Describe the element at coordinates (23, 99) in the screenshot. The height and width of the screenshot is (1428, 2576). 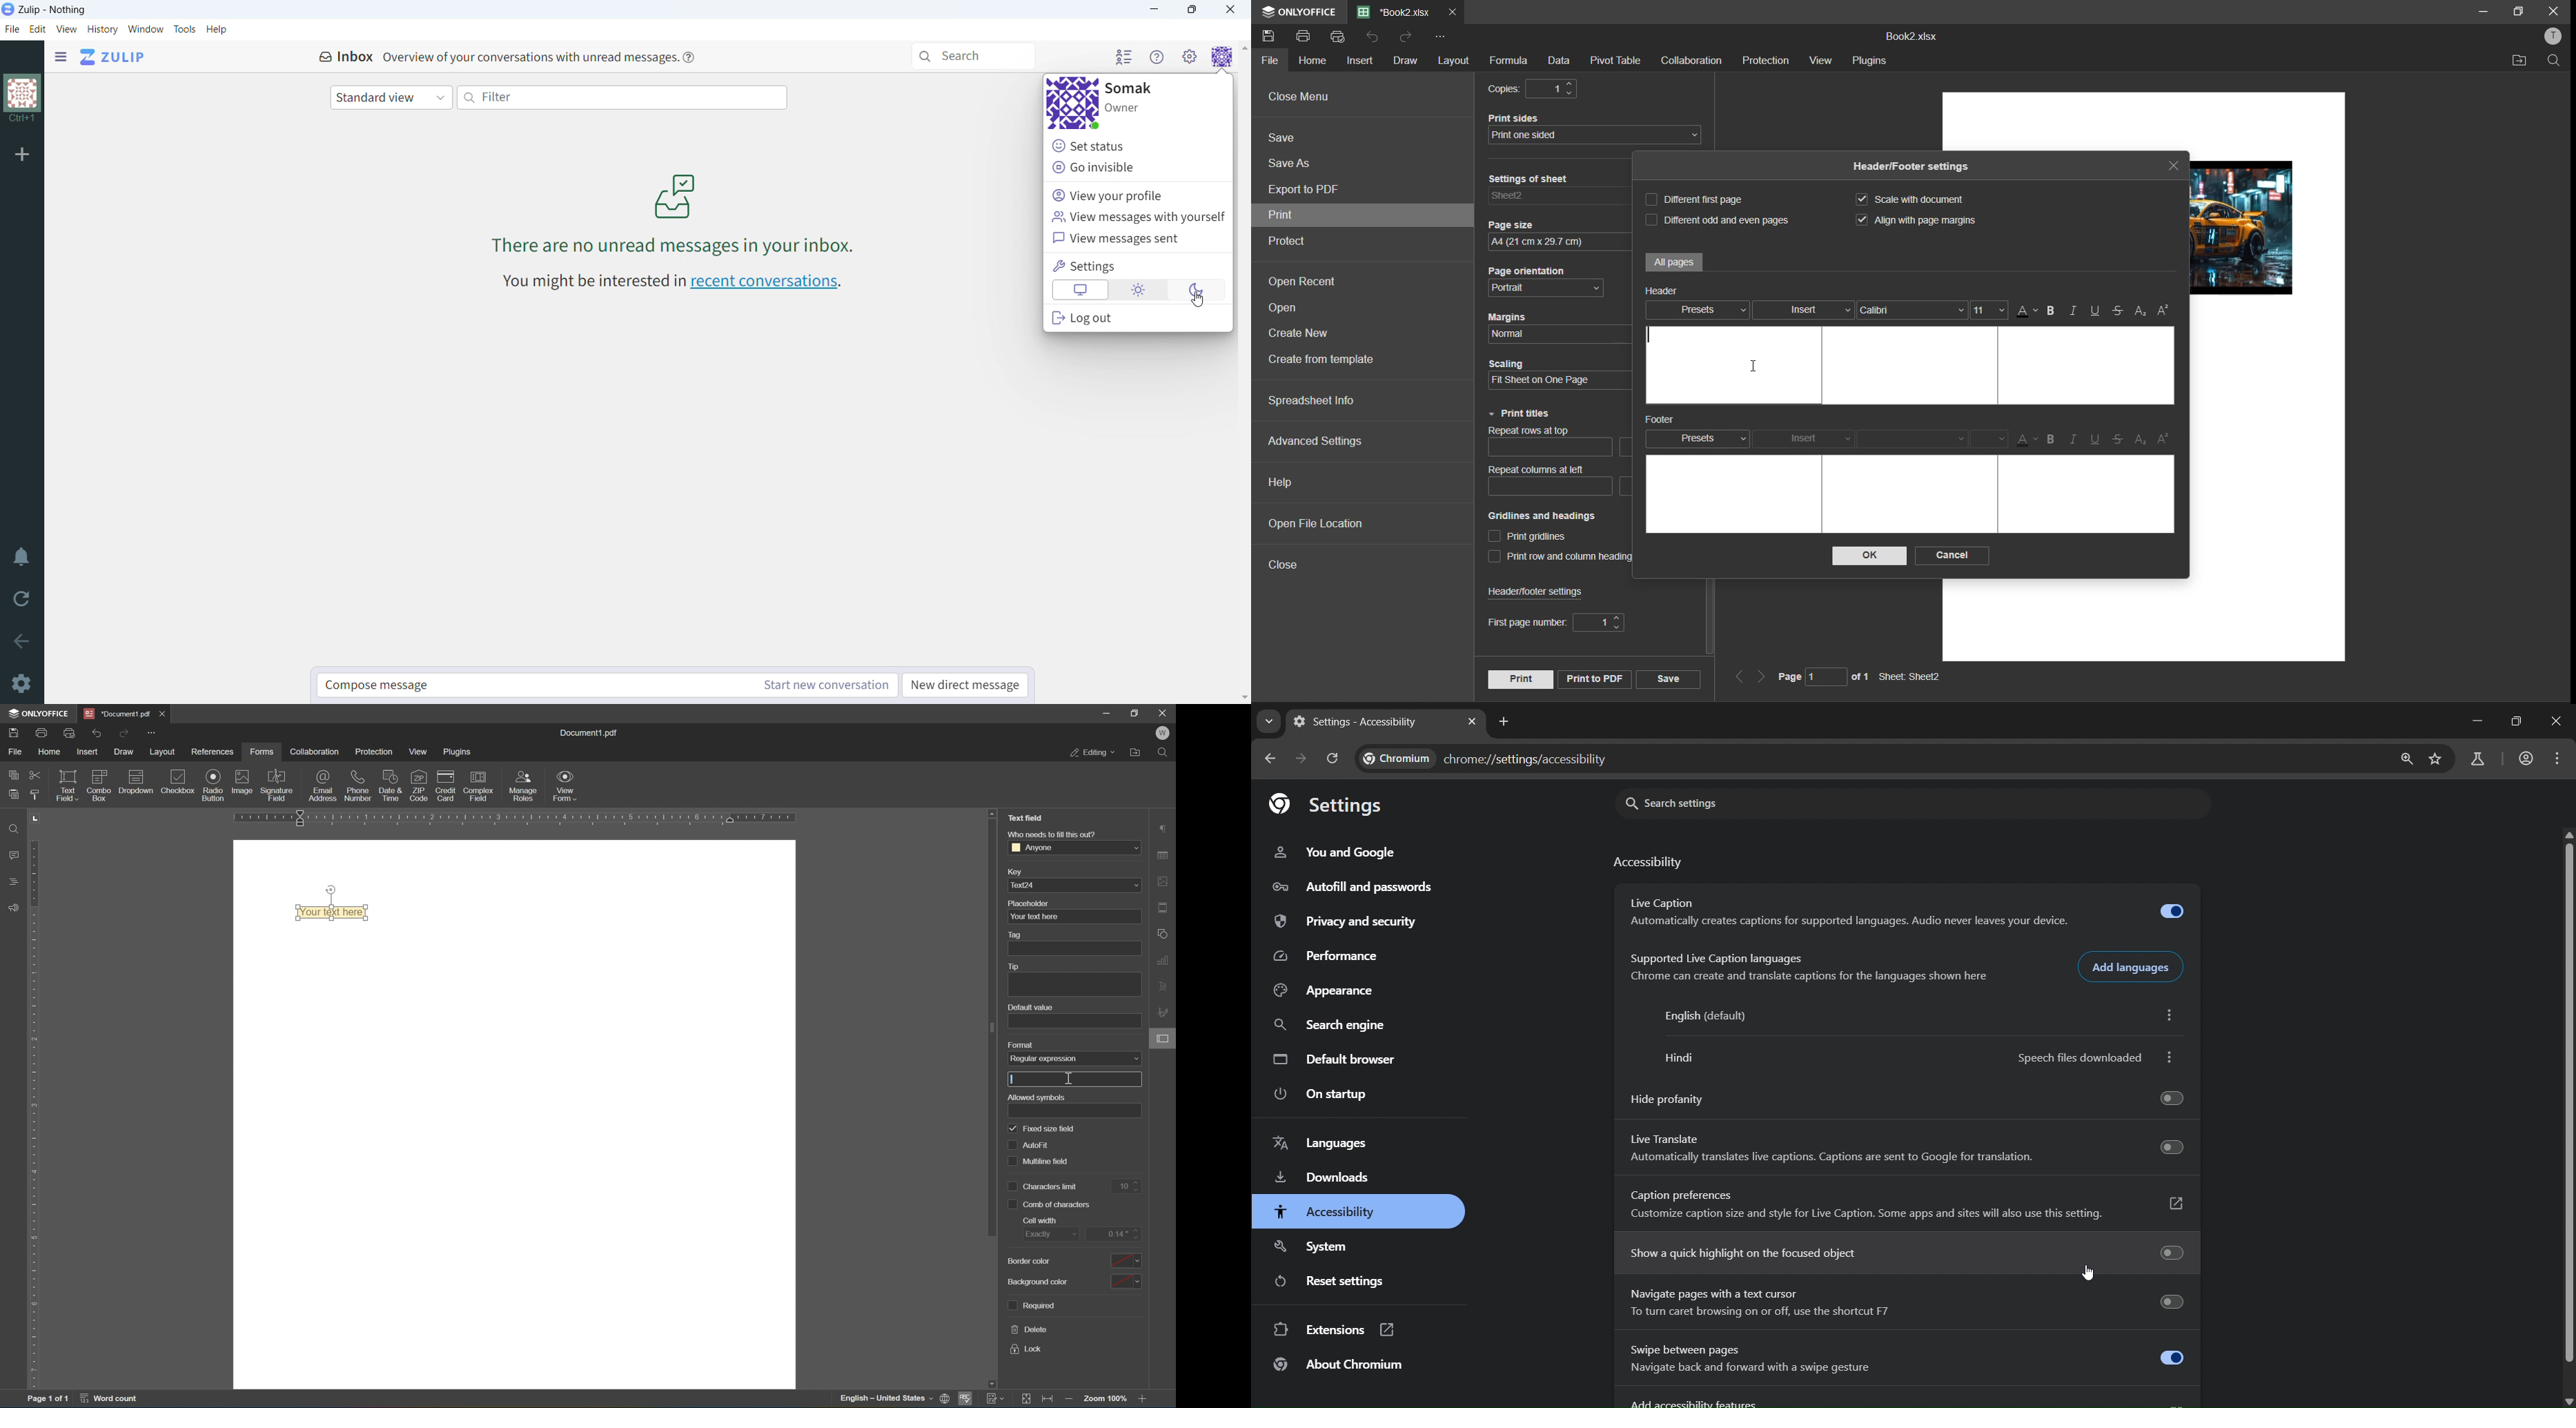
I see `organization` at that location.